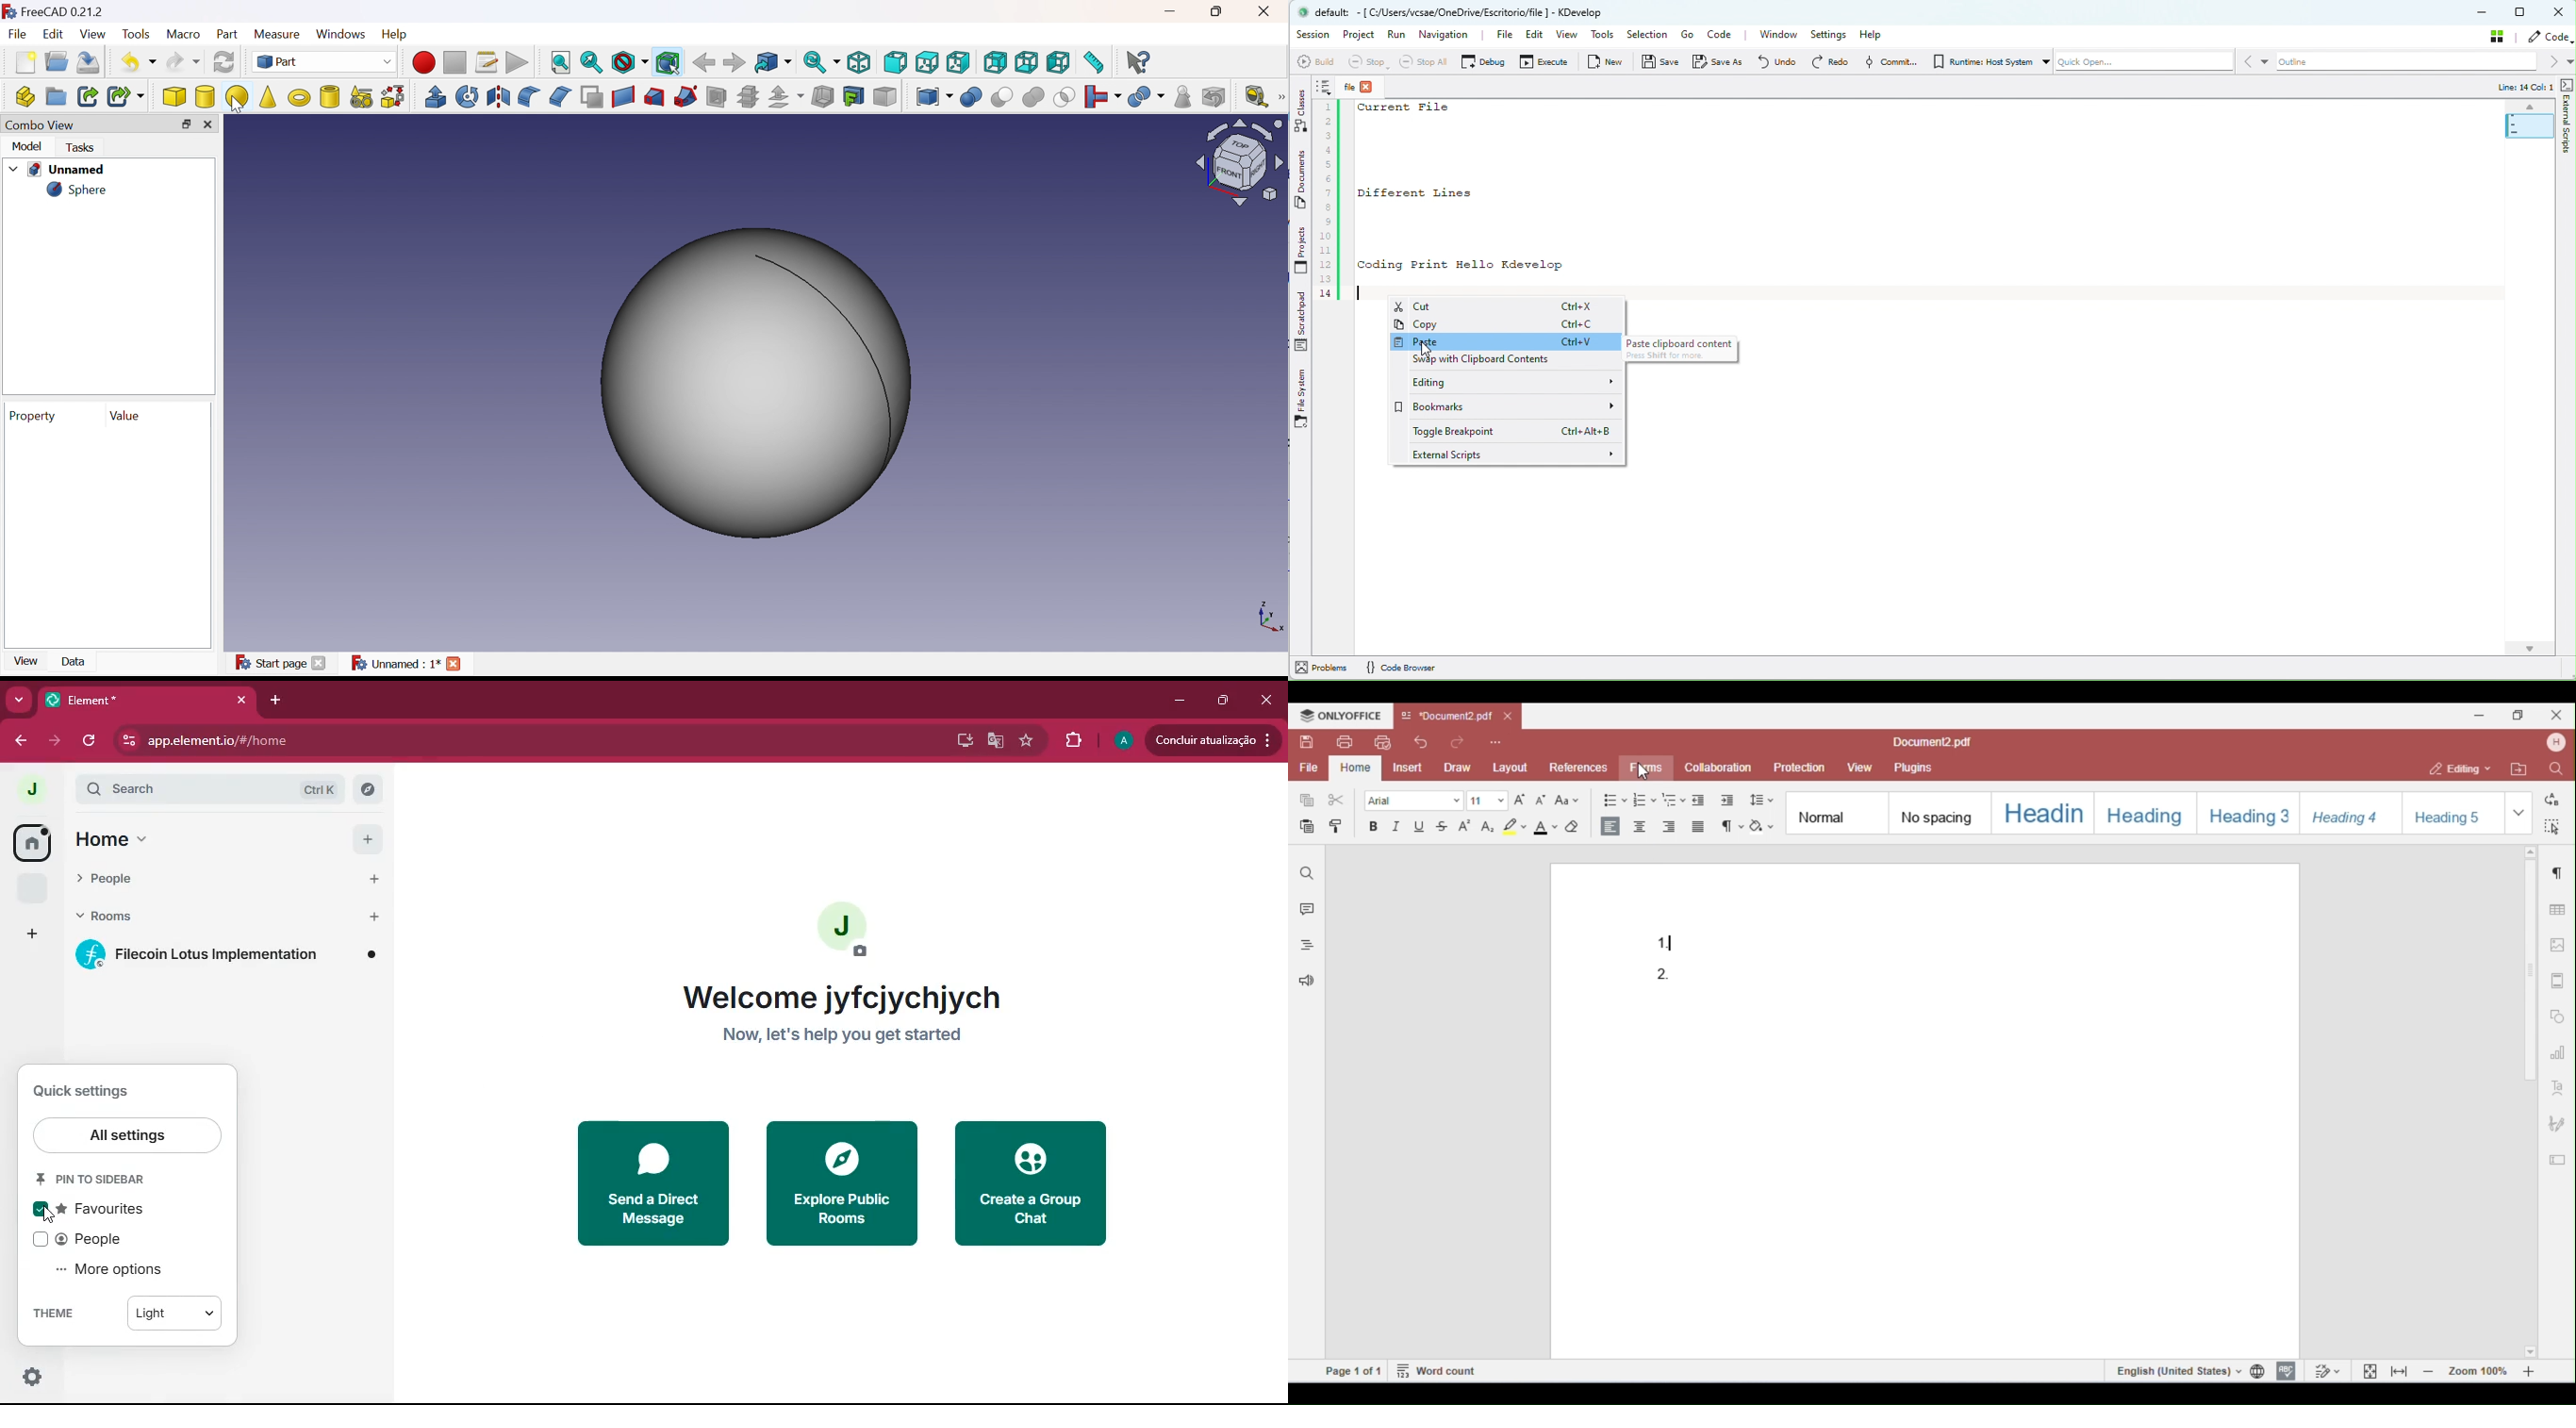 The width and height of the screenshot is (2576, 1428). Describe the element at coordinates (970, 97) in the screenshot. I see `Boolean` at that location.